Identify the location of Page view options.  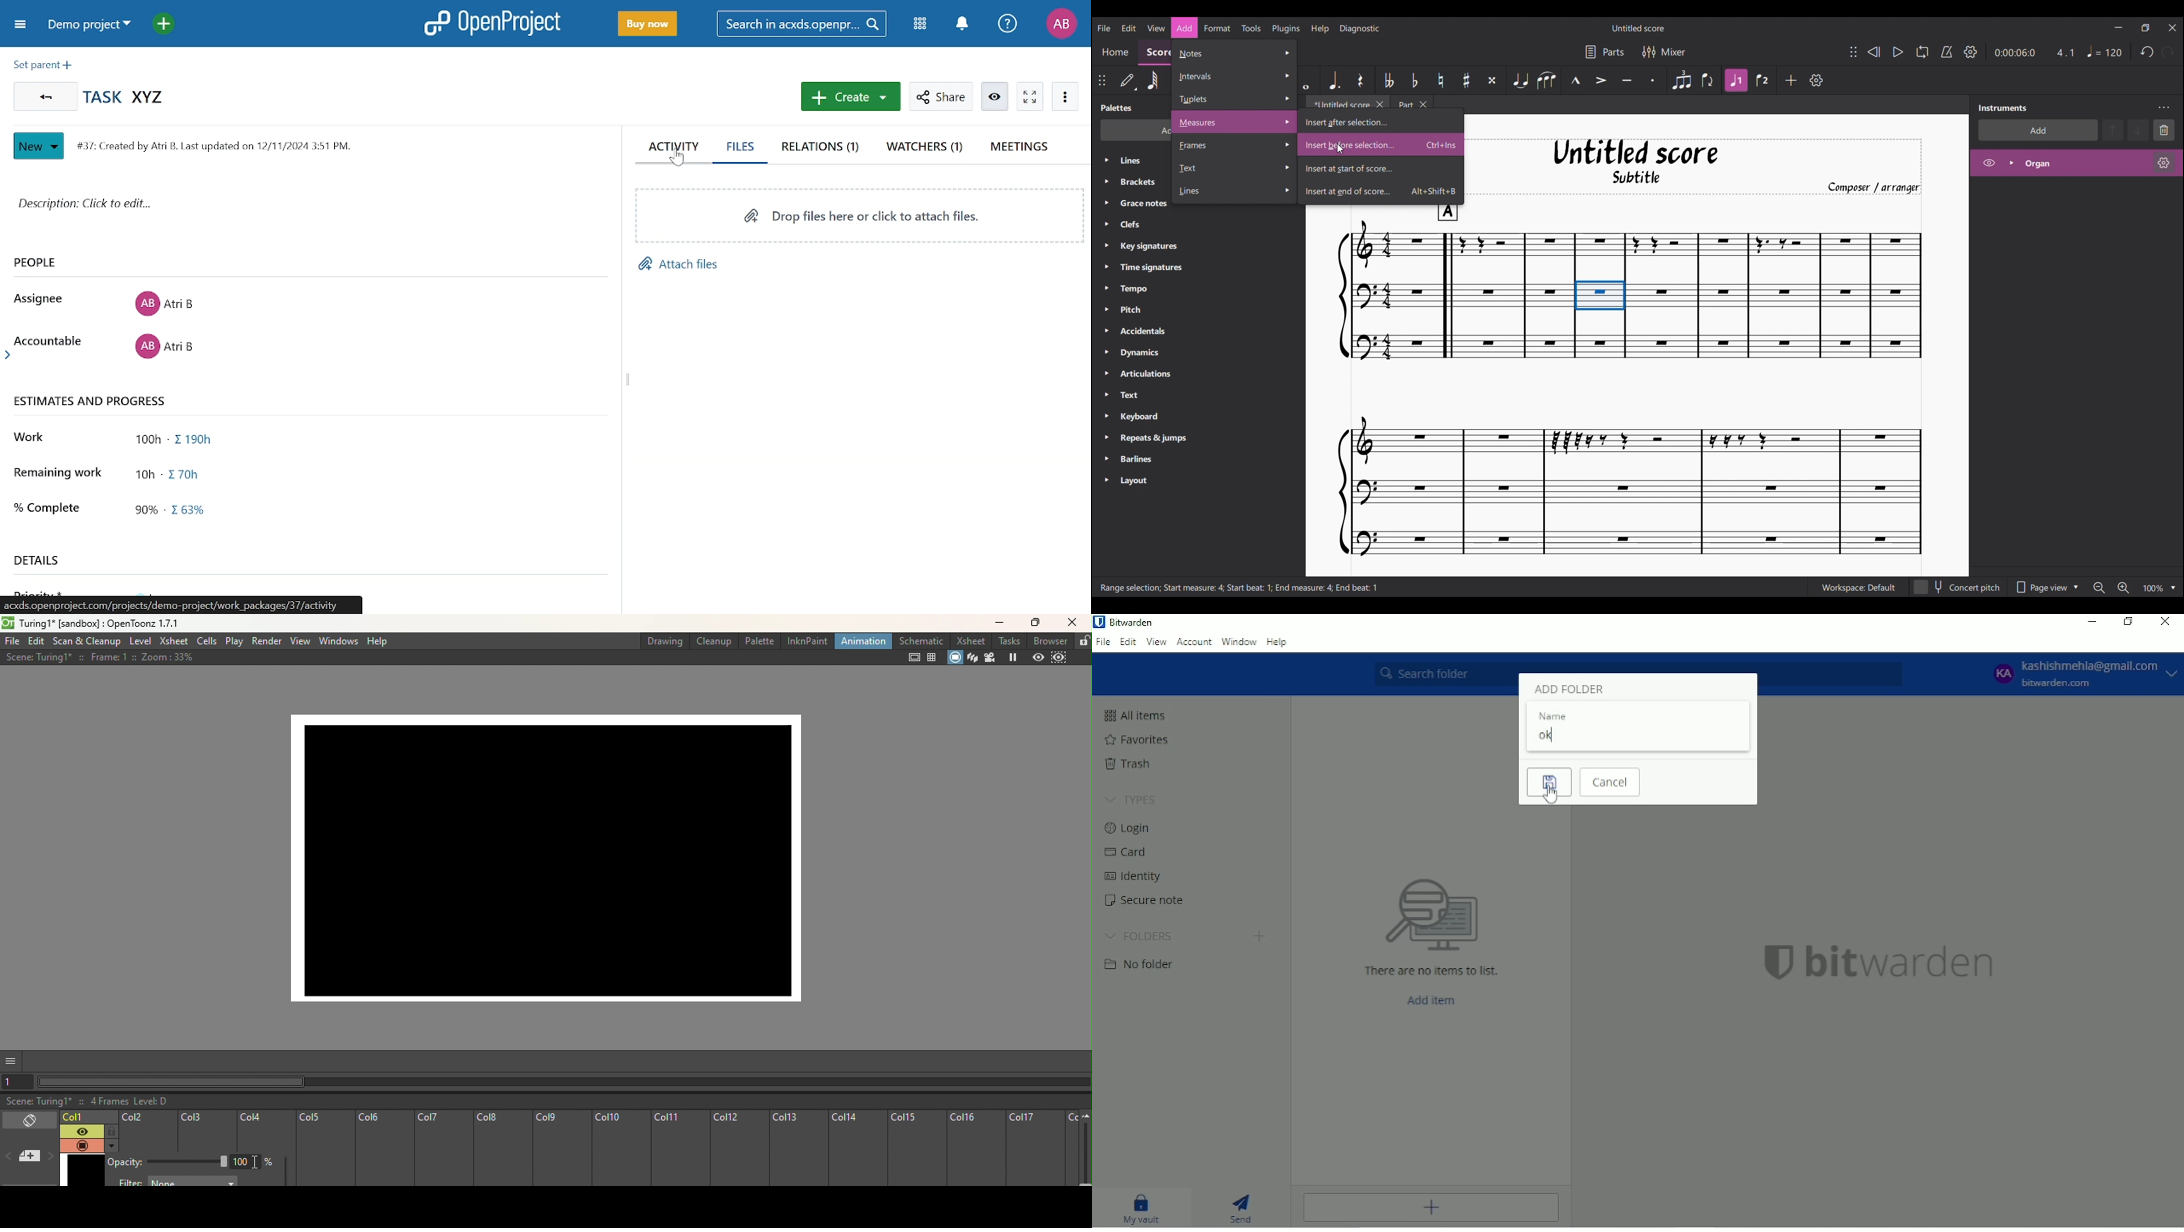
(2045, 587).